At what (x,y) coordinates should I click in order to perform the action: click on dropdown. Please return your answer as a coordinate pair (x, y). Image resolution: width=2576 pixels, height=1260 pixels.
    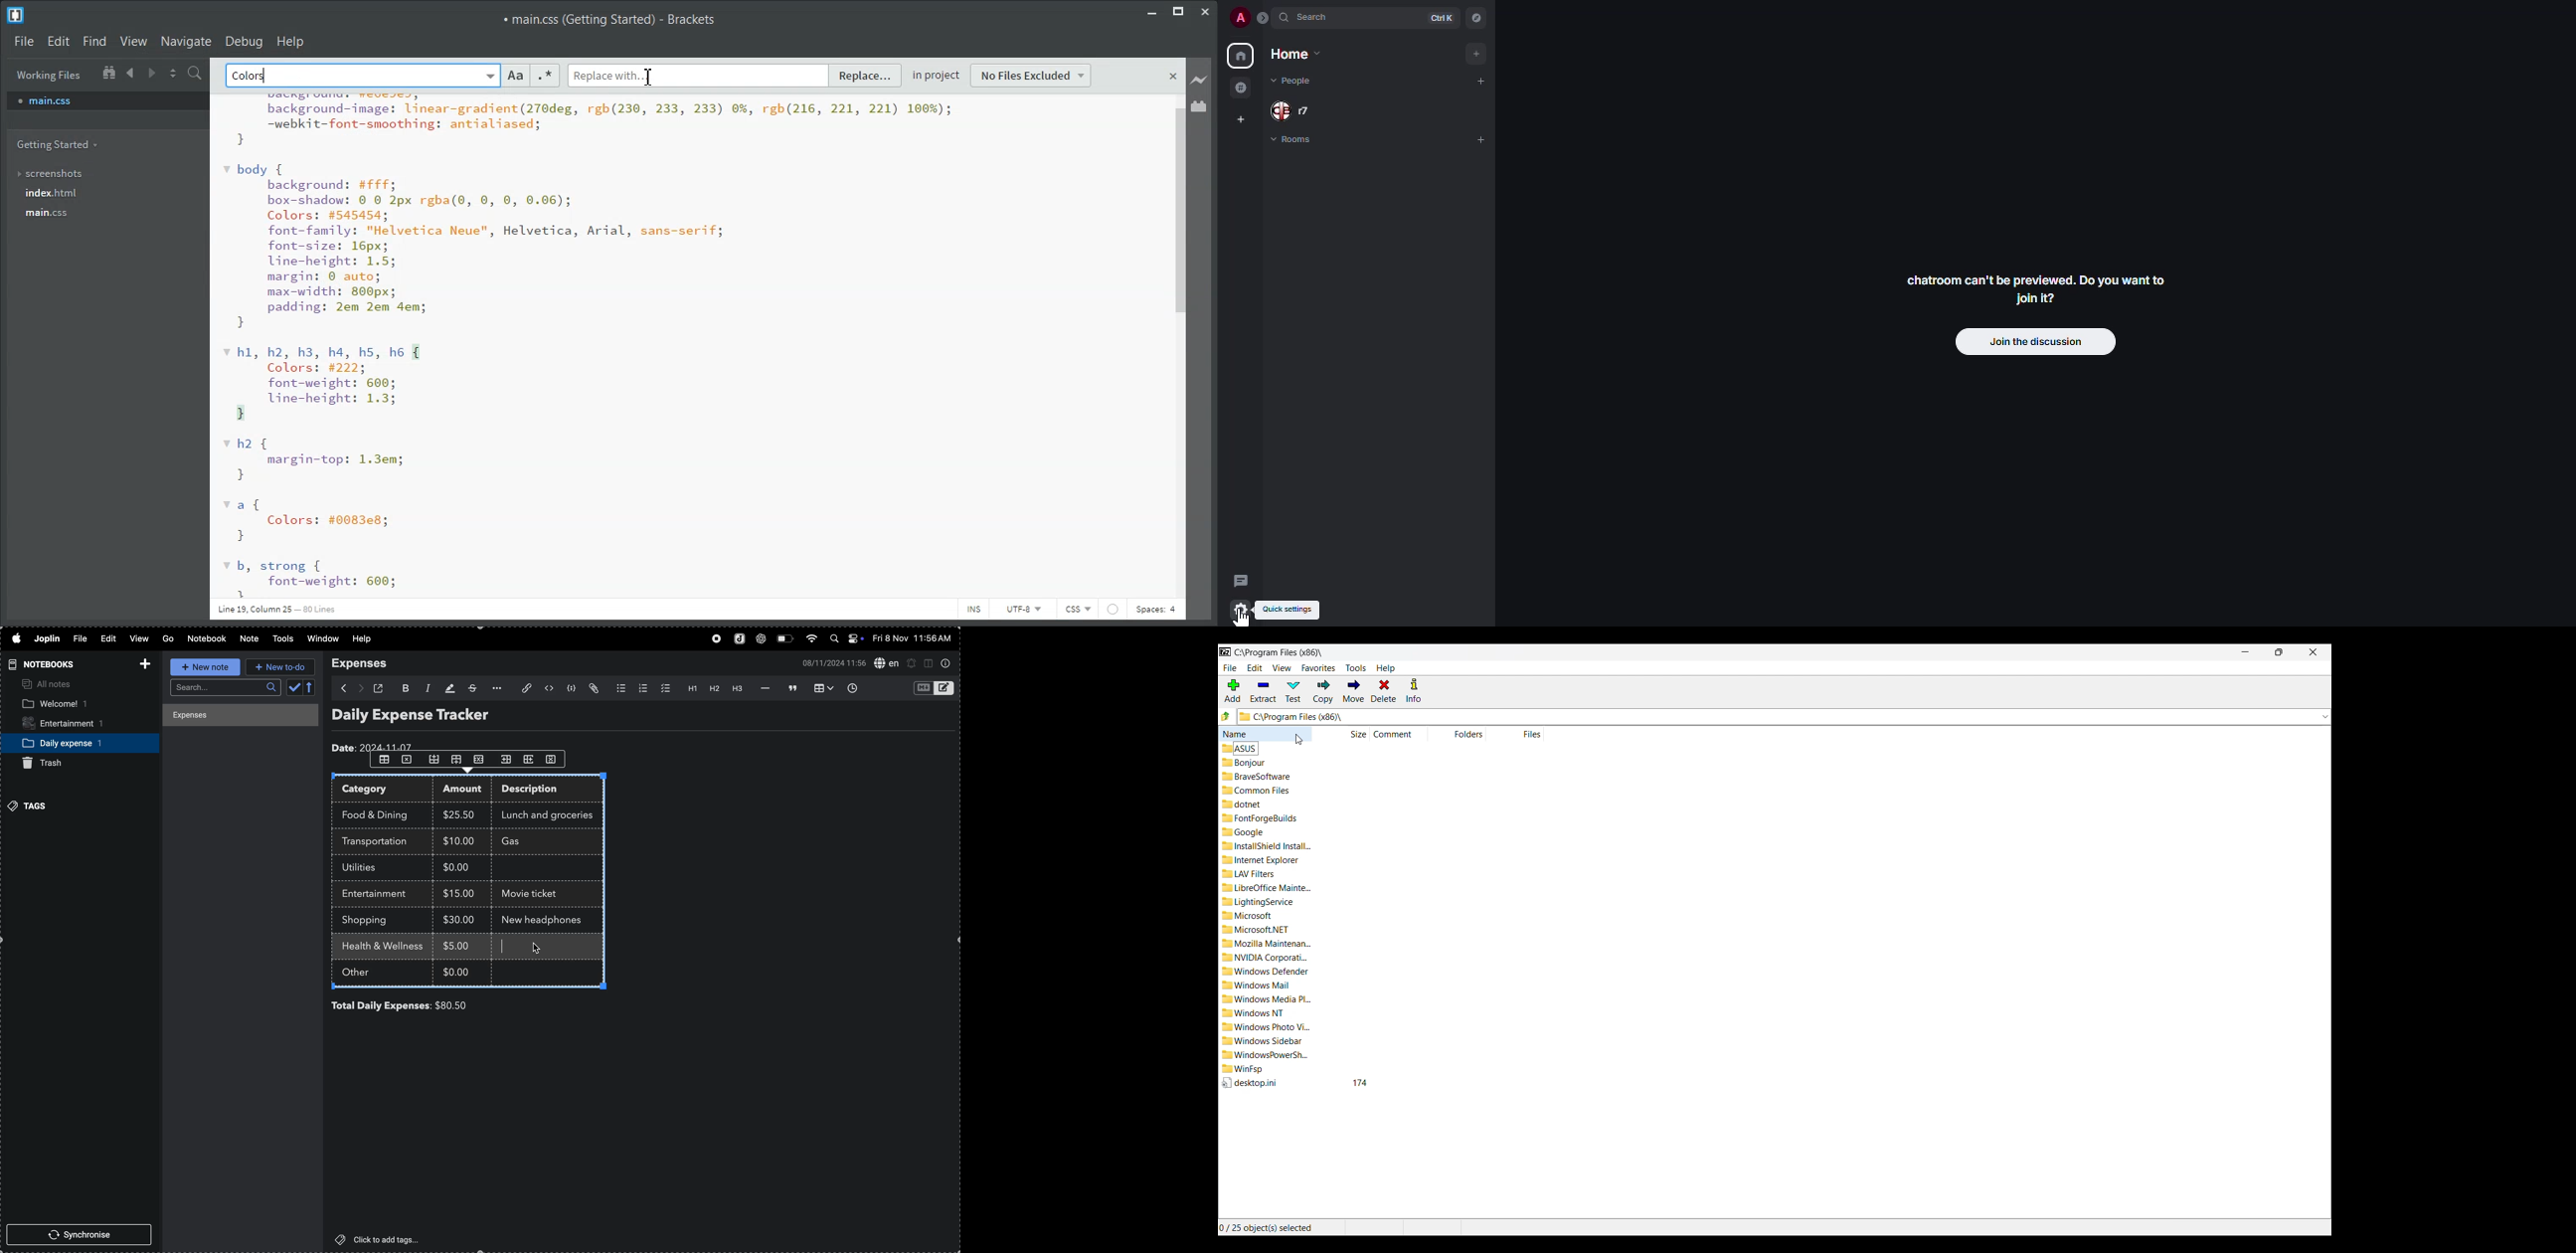
    Looking at the image, I should click on (489, 75).